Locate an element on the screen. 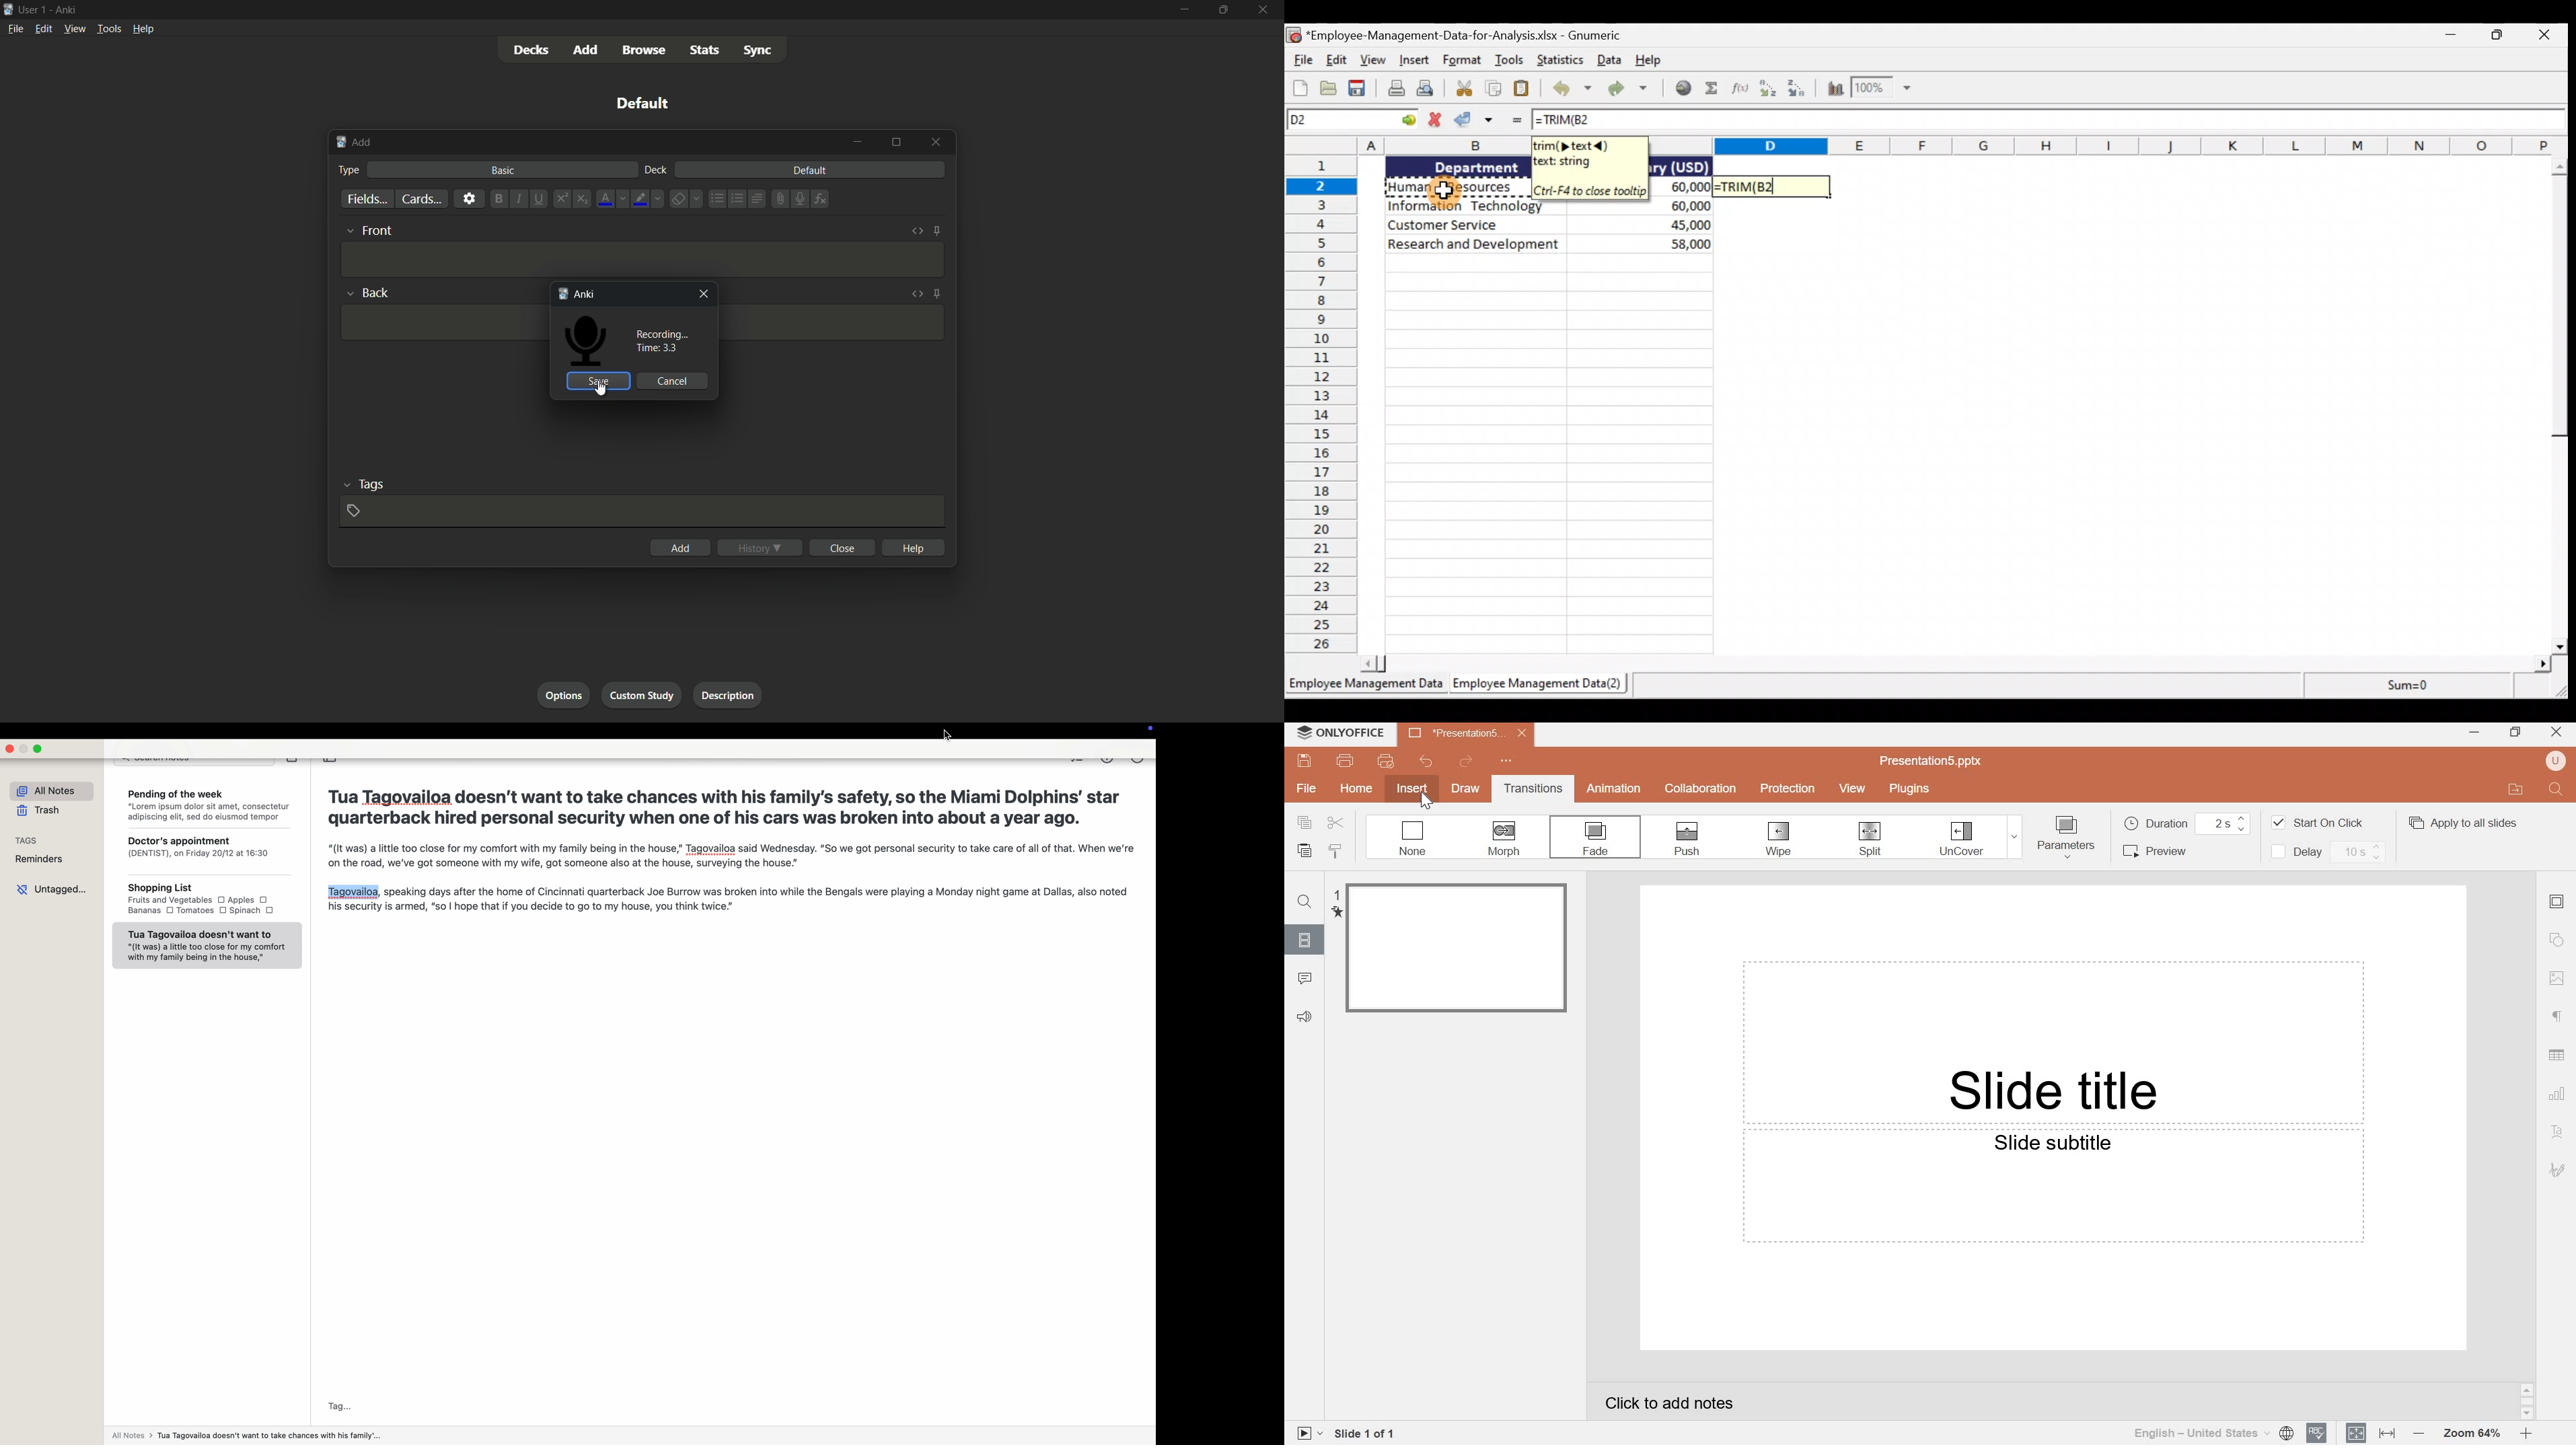  Zoom is located at coordinates (2470, 1434).